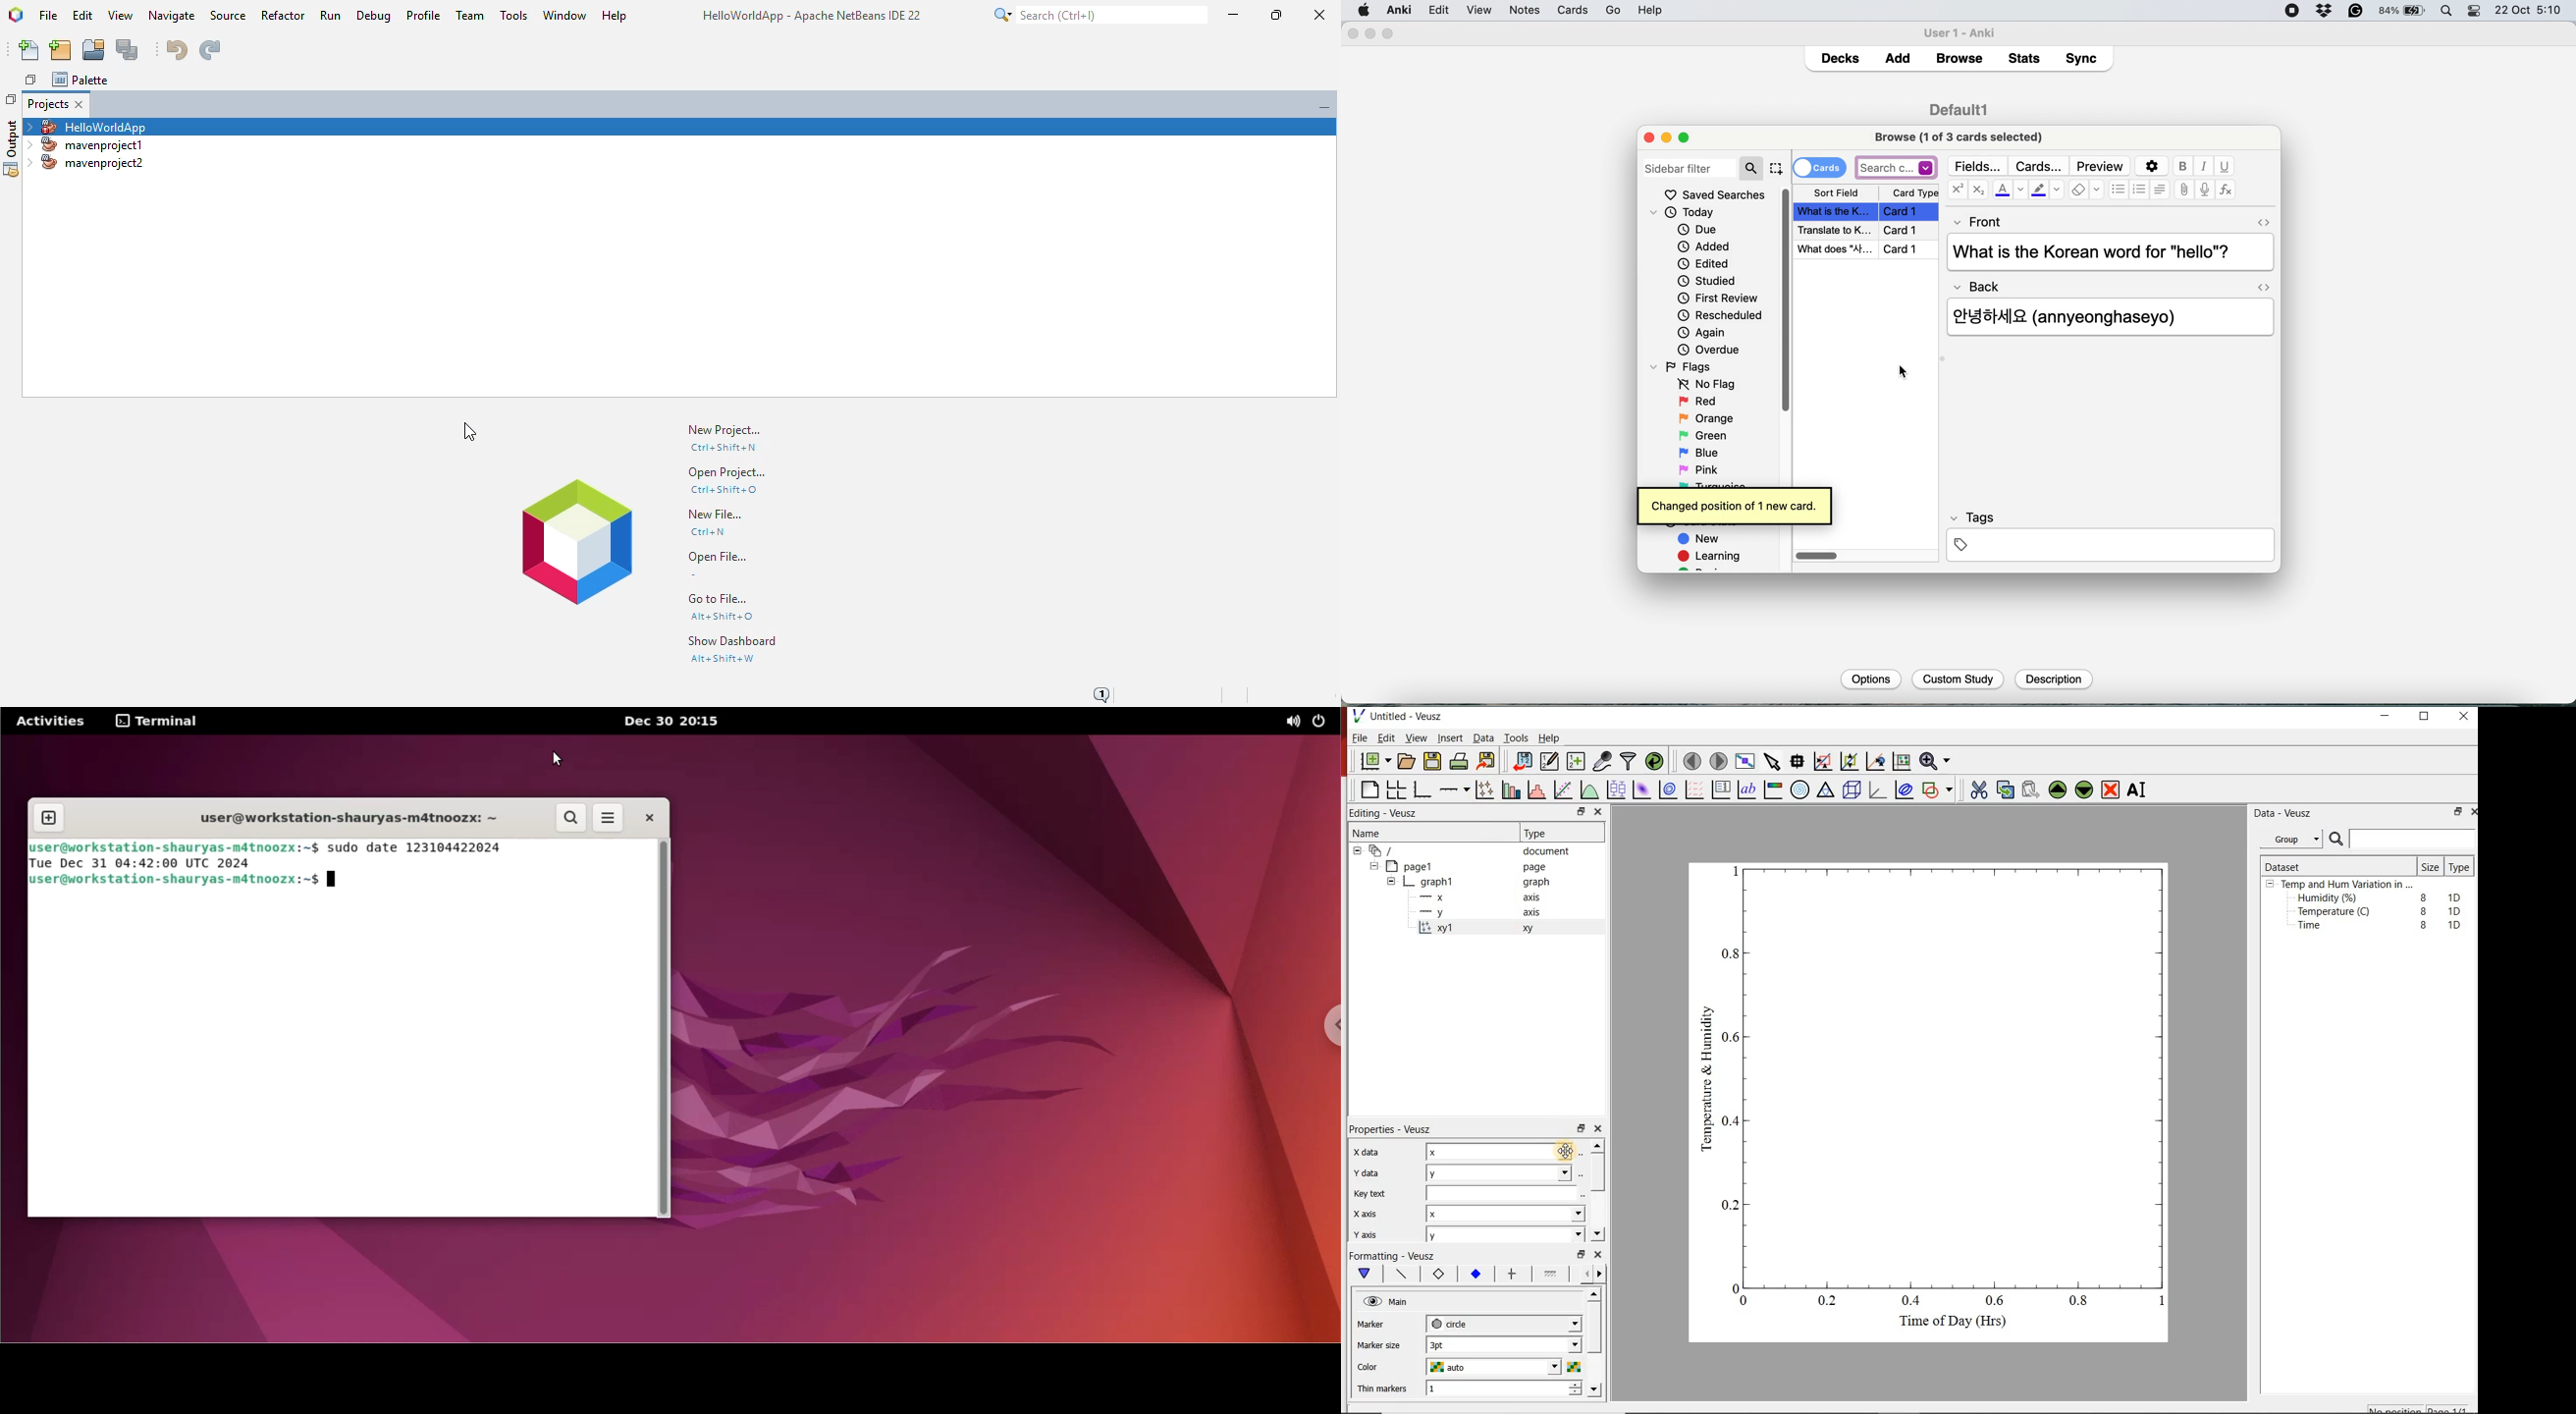 This screenshot has height=1428, width=2576. What do you see at coordinates (2293, 12) in the screenshot?
I see `screen recorder` at bounding box center [2293, 12].